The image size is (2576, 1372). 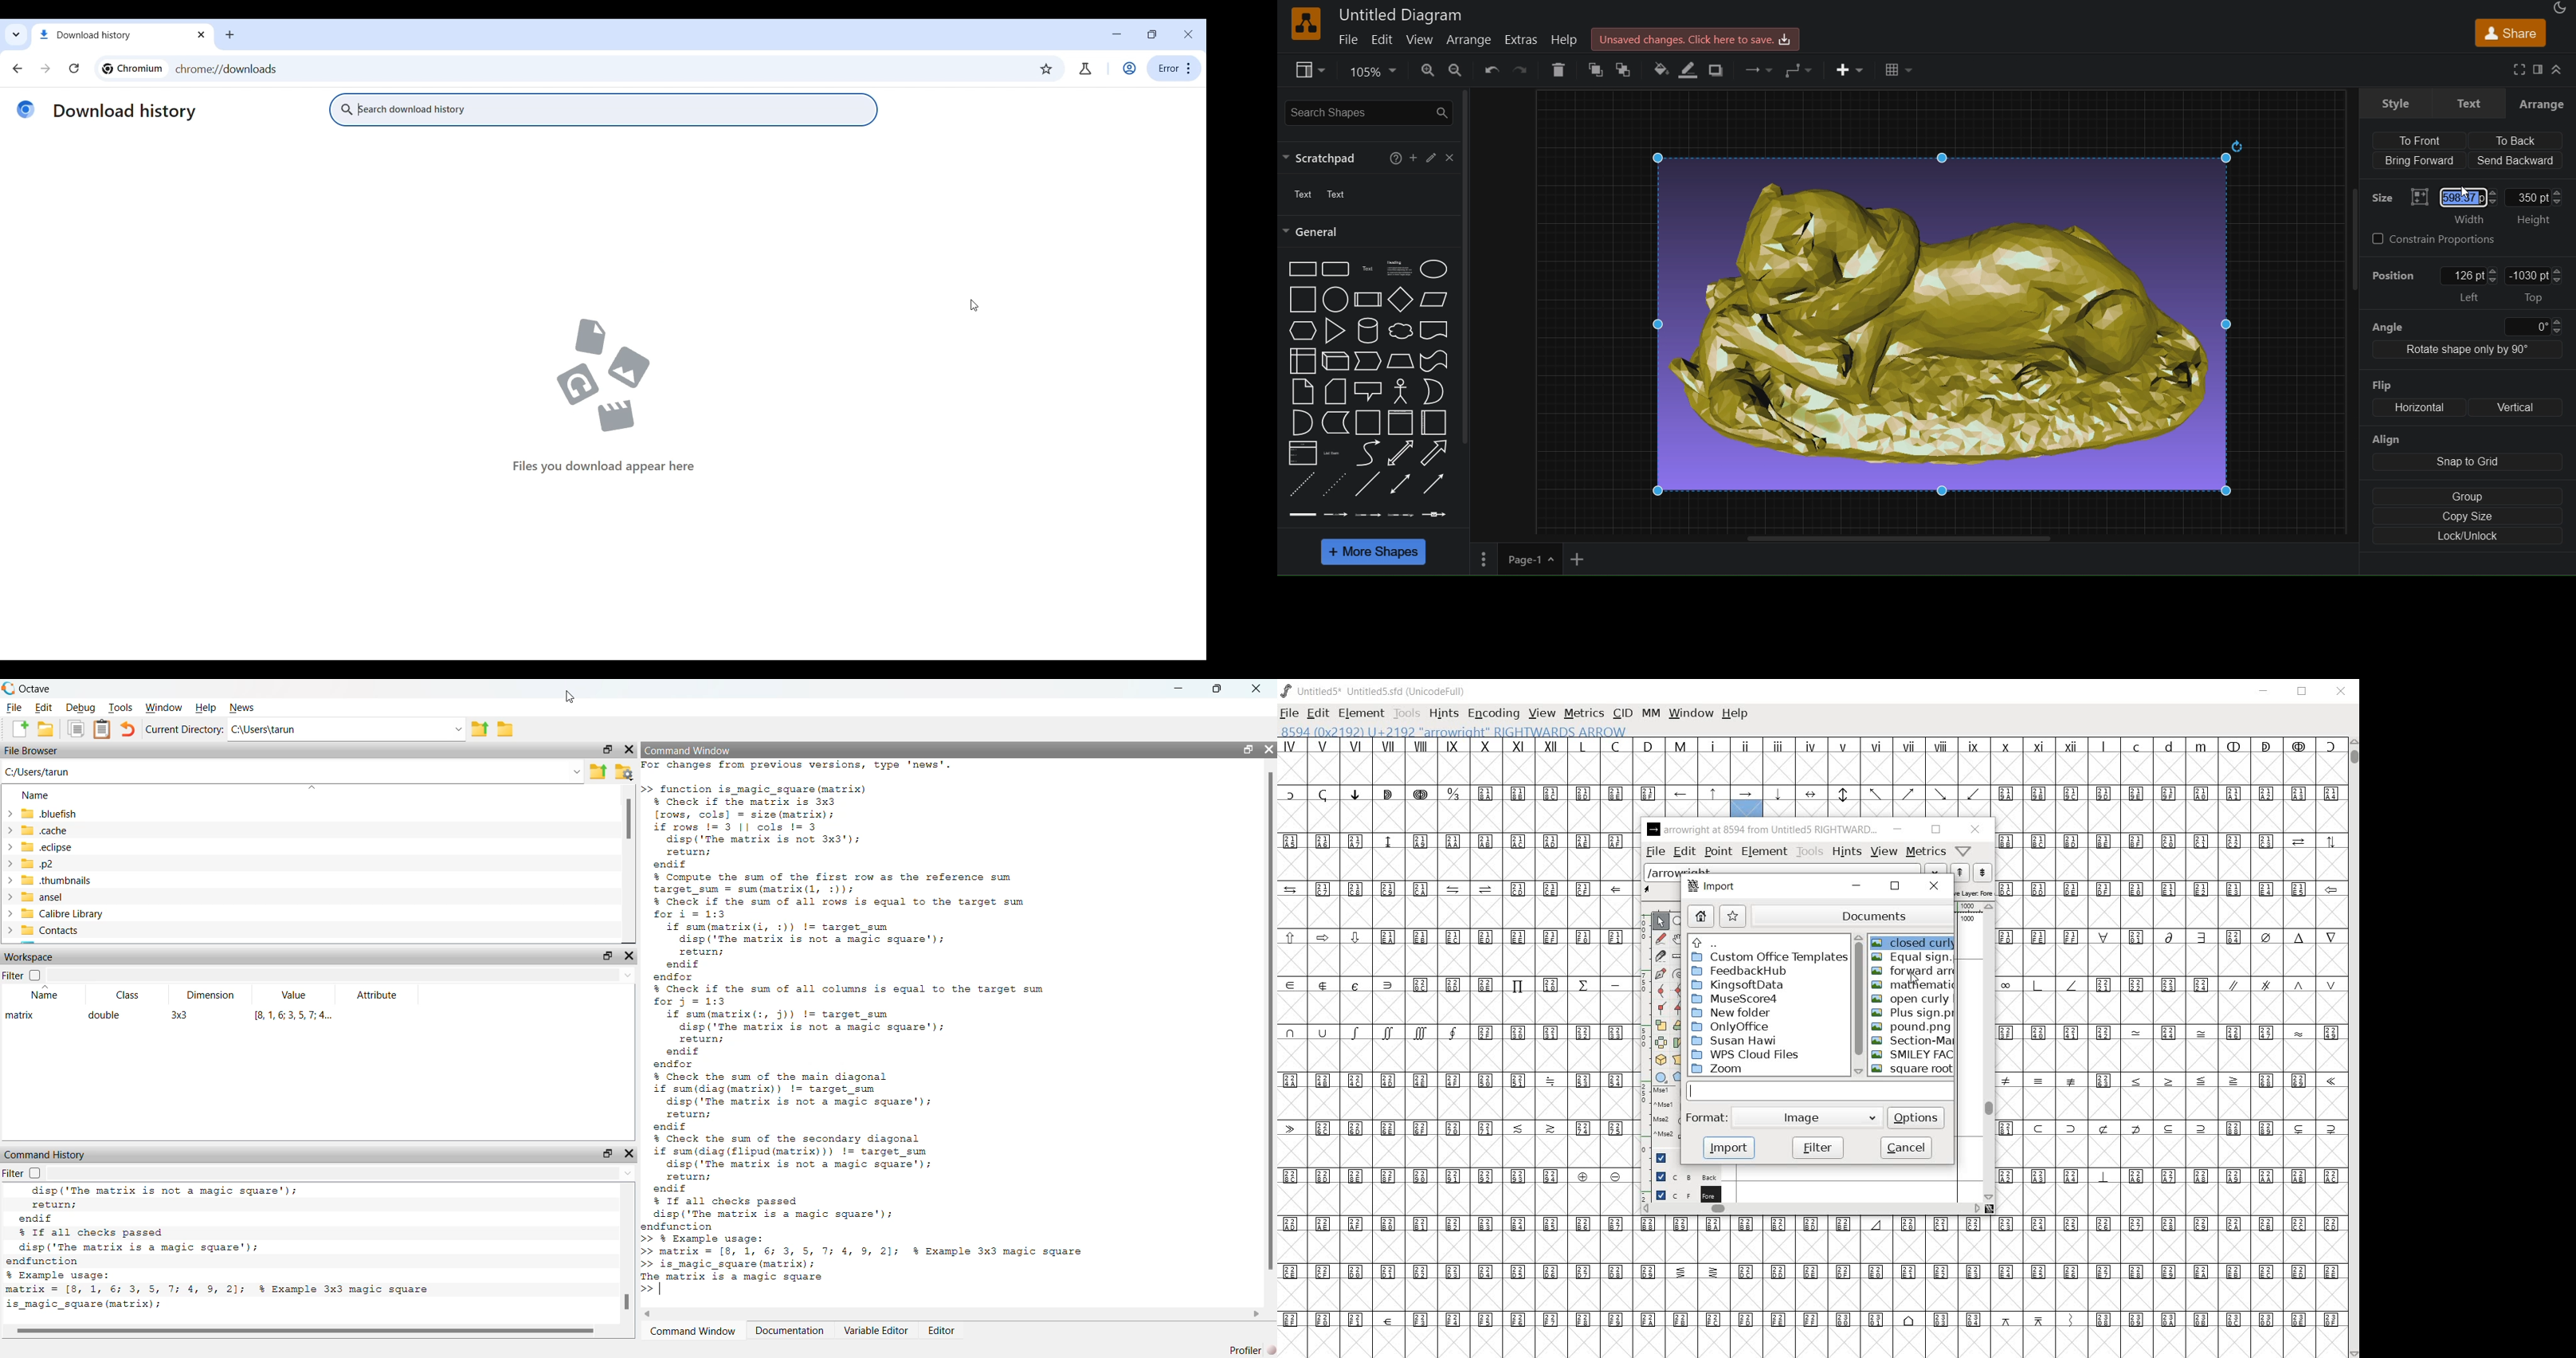 What do you see at coordinates (1653, 714) in the screenshot?
I see `MM` at bounding box center [1653, 714].